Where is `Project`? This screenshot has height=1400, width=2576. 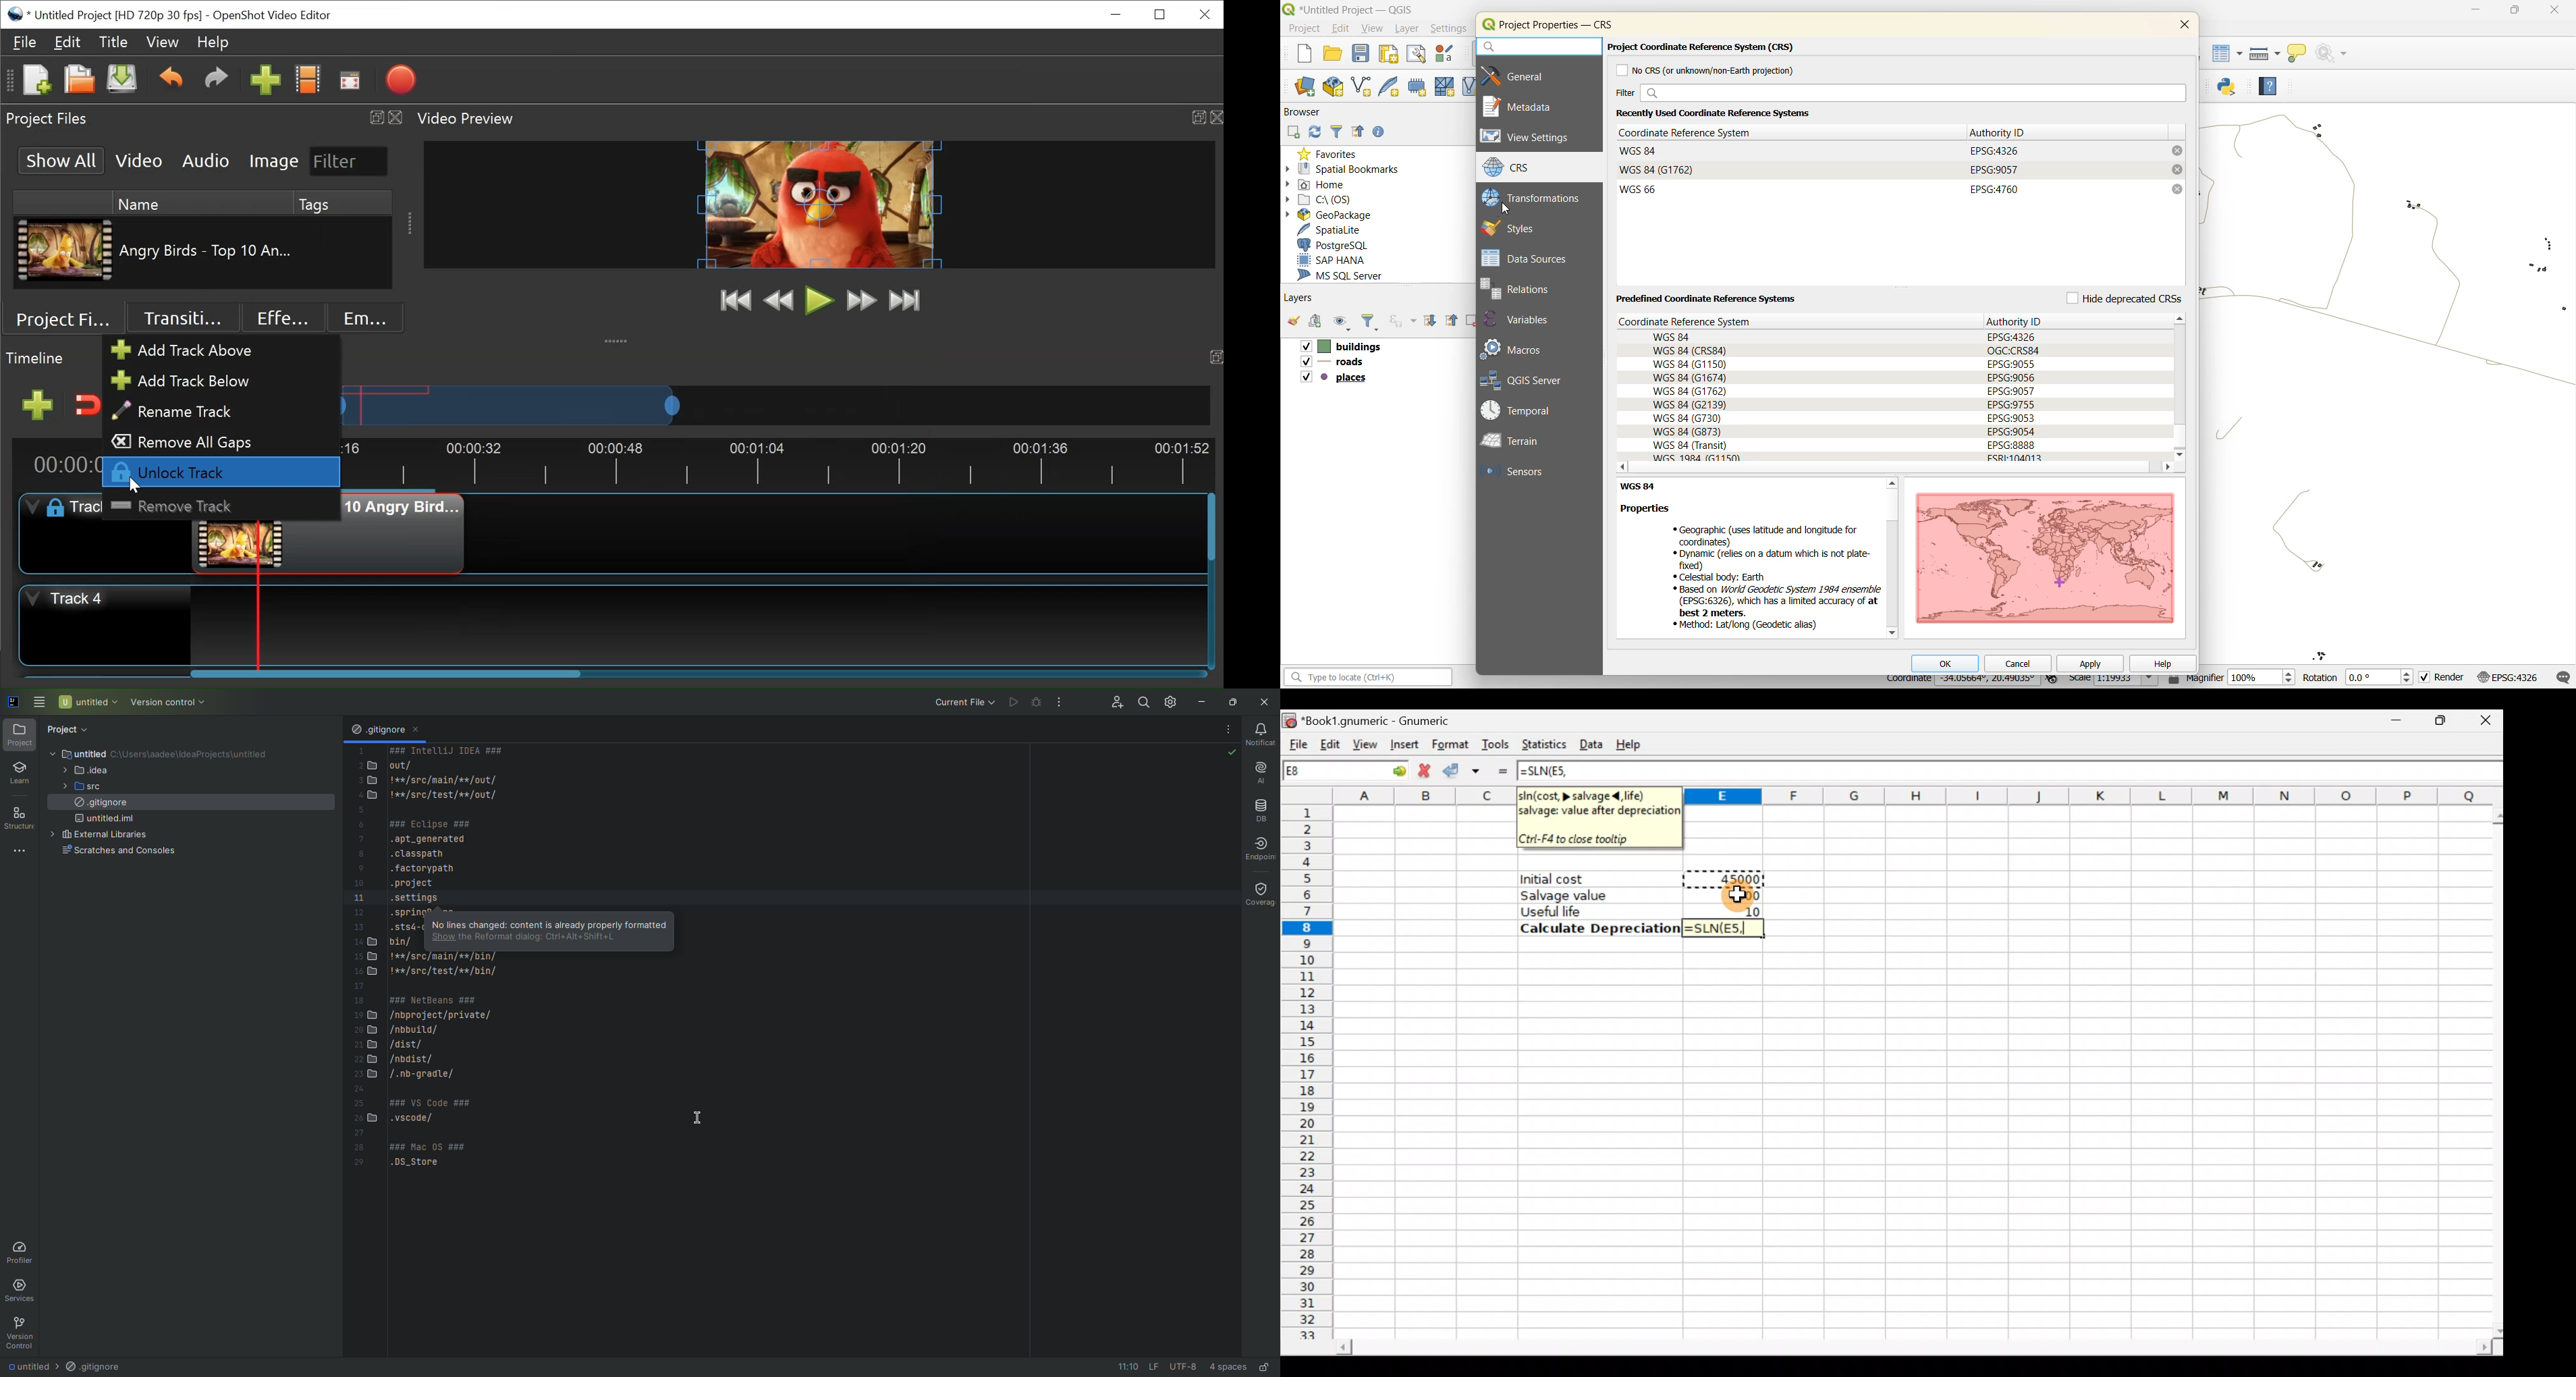 Project is located at coordinates (71, 727).